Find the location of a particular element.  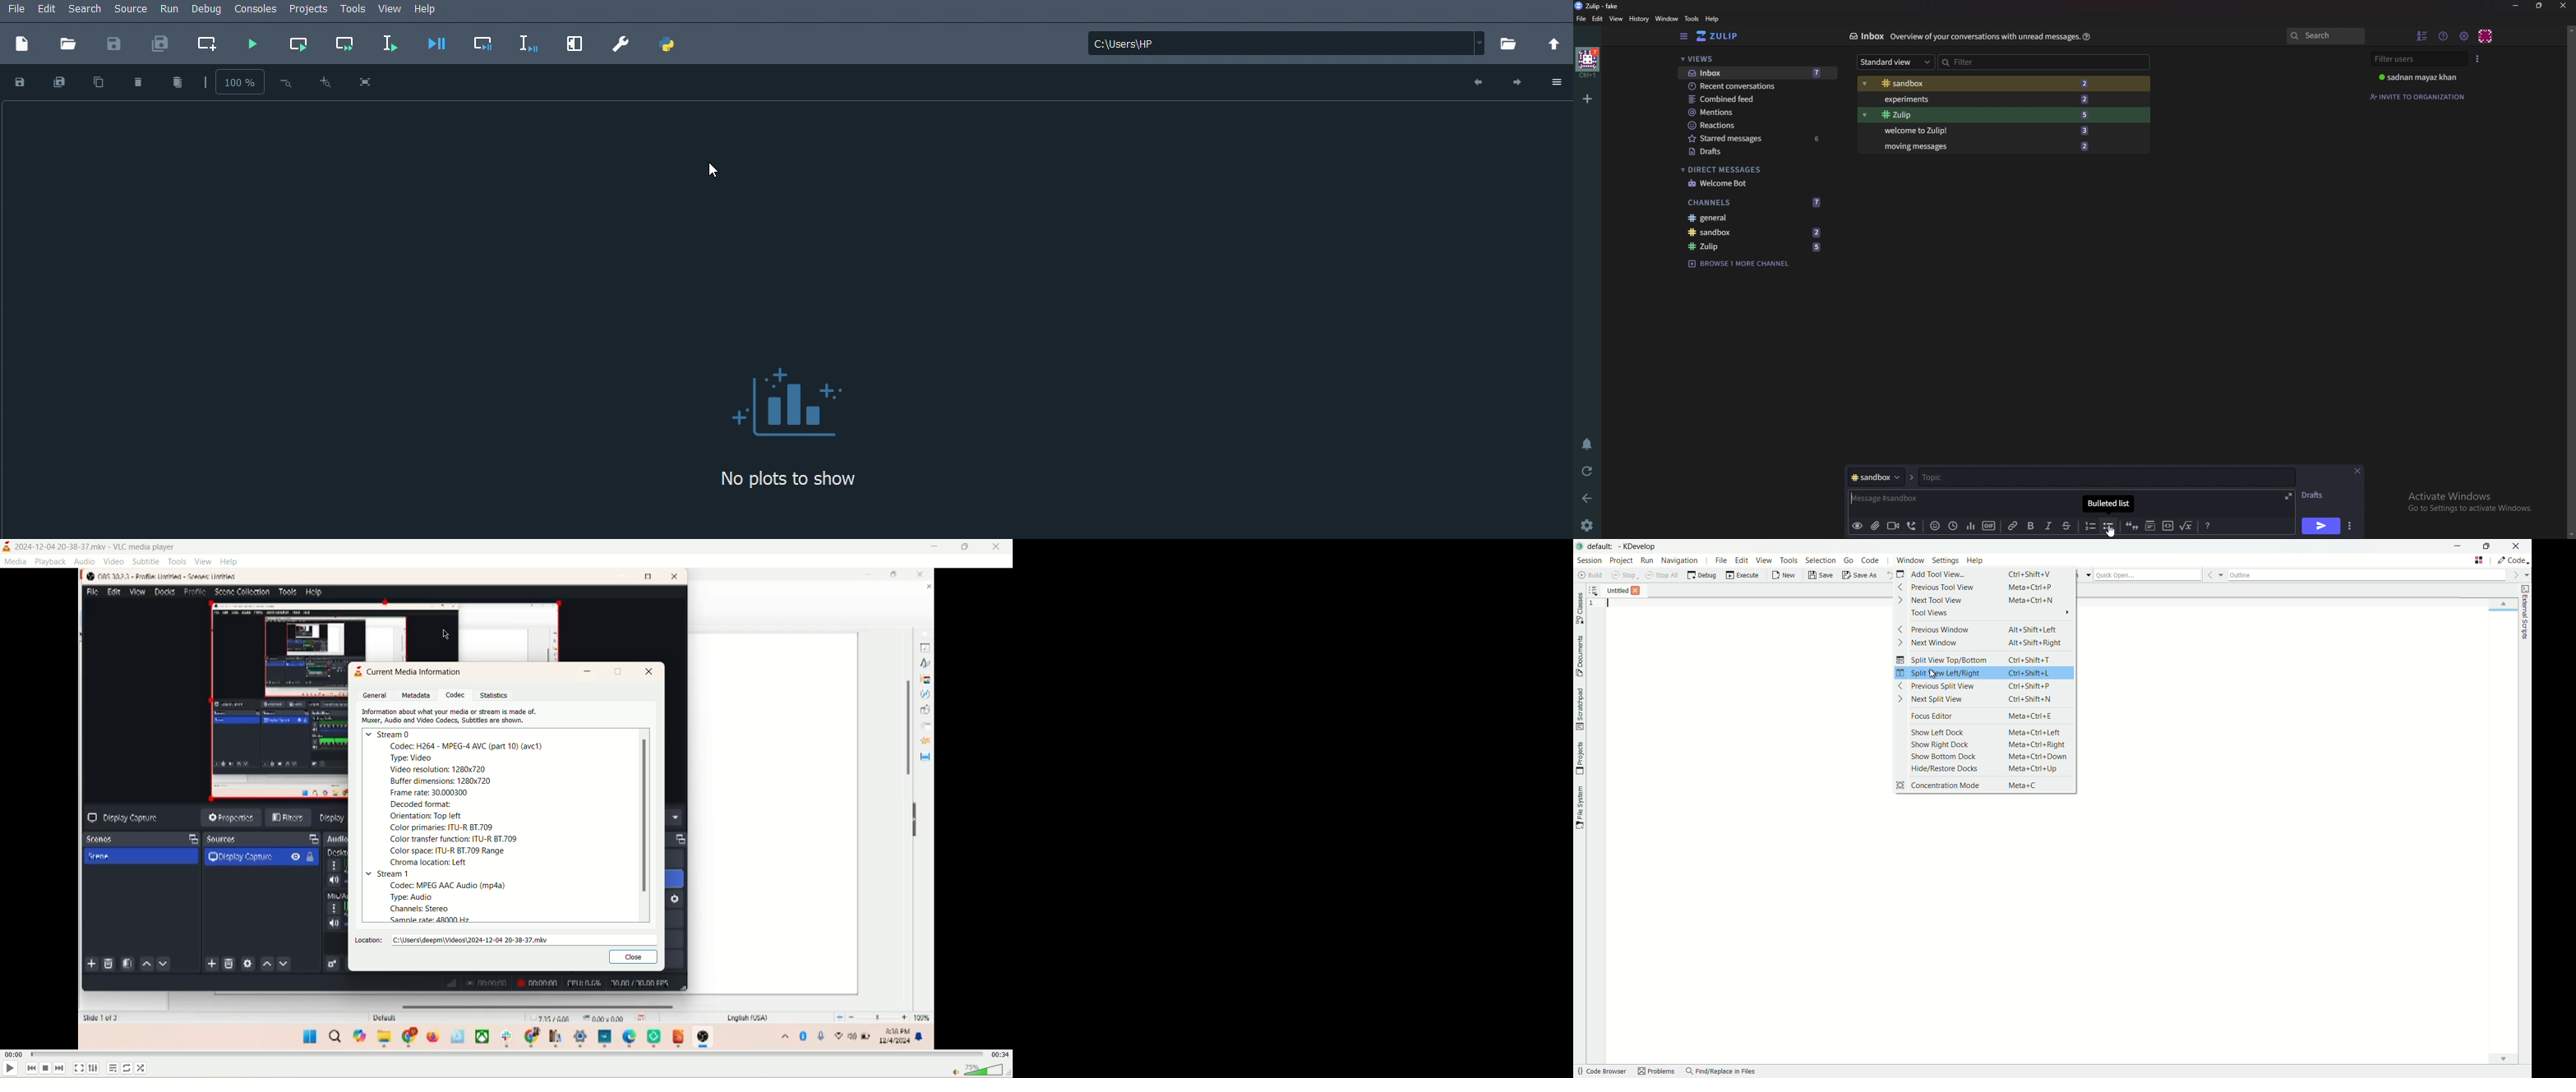

Run is located at coordinates (171, 11).